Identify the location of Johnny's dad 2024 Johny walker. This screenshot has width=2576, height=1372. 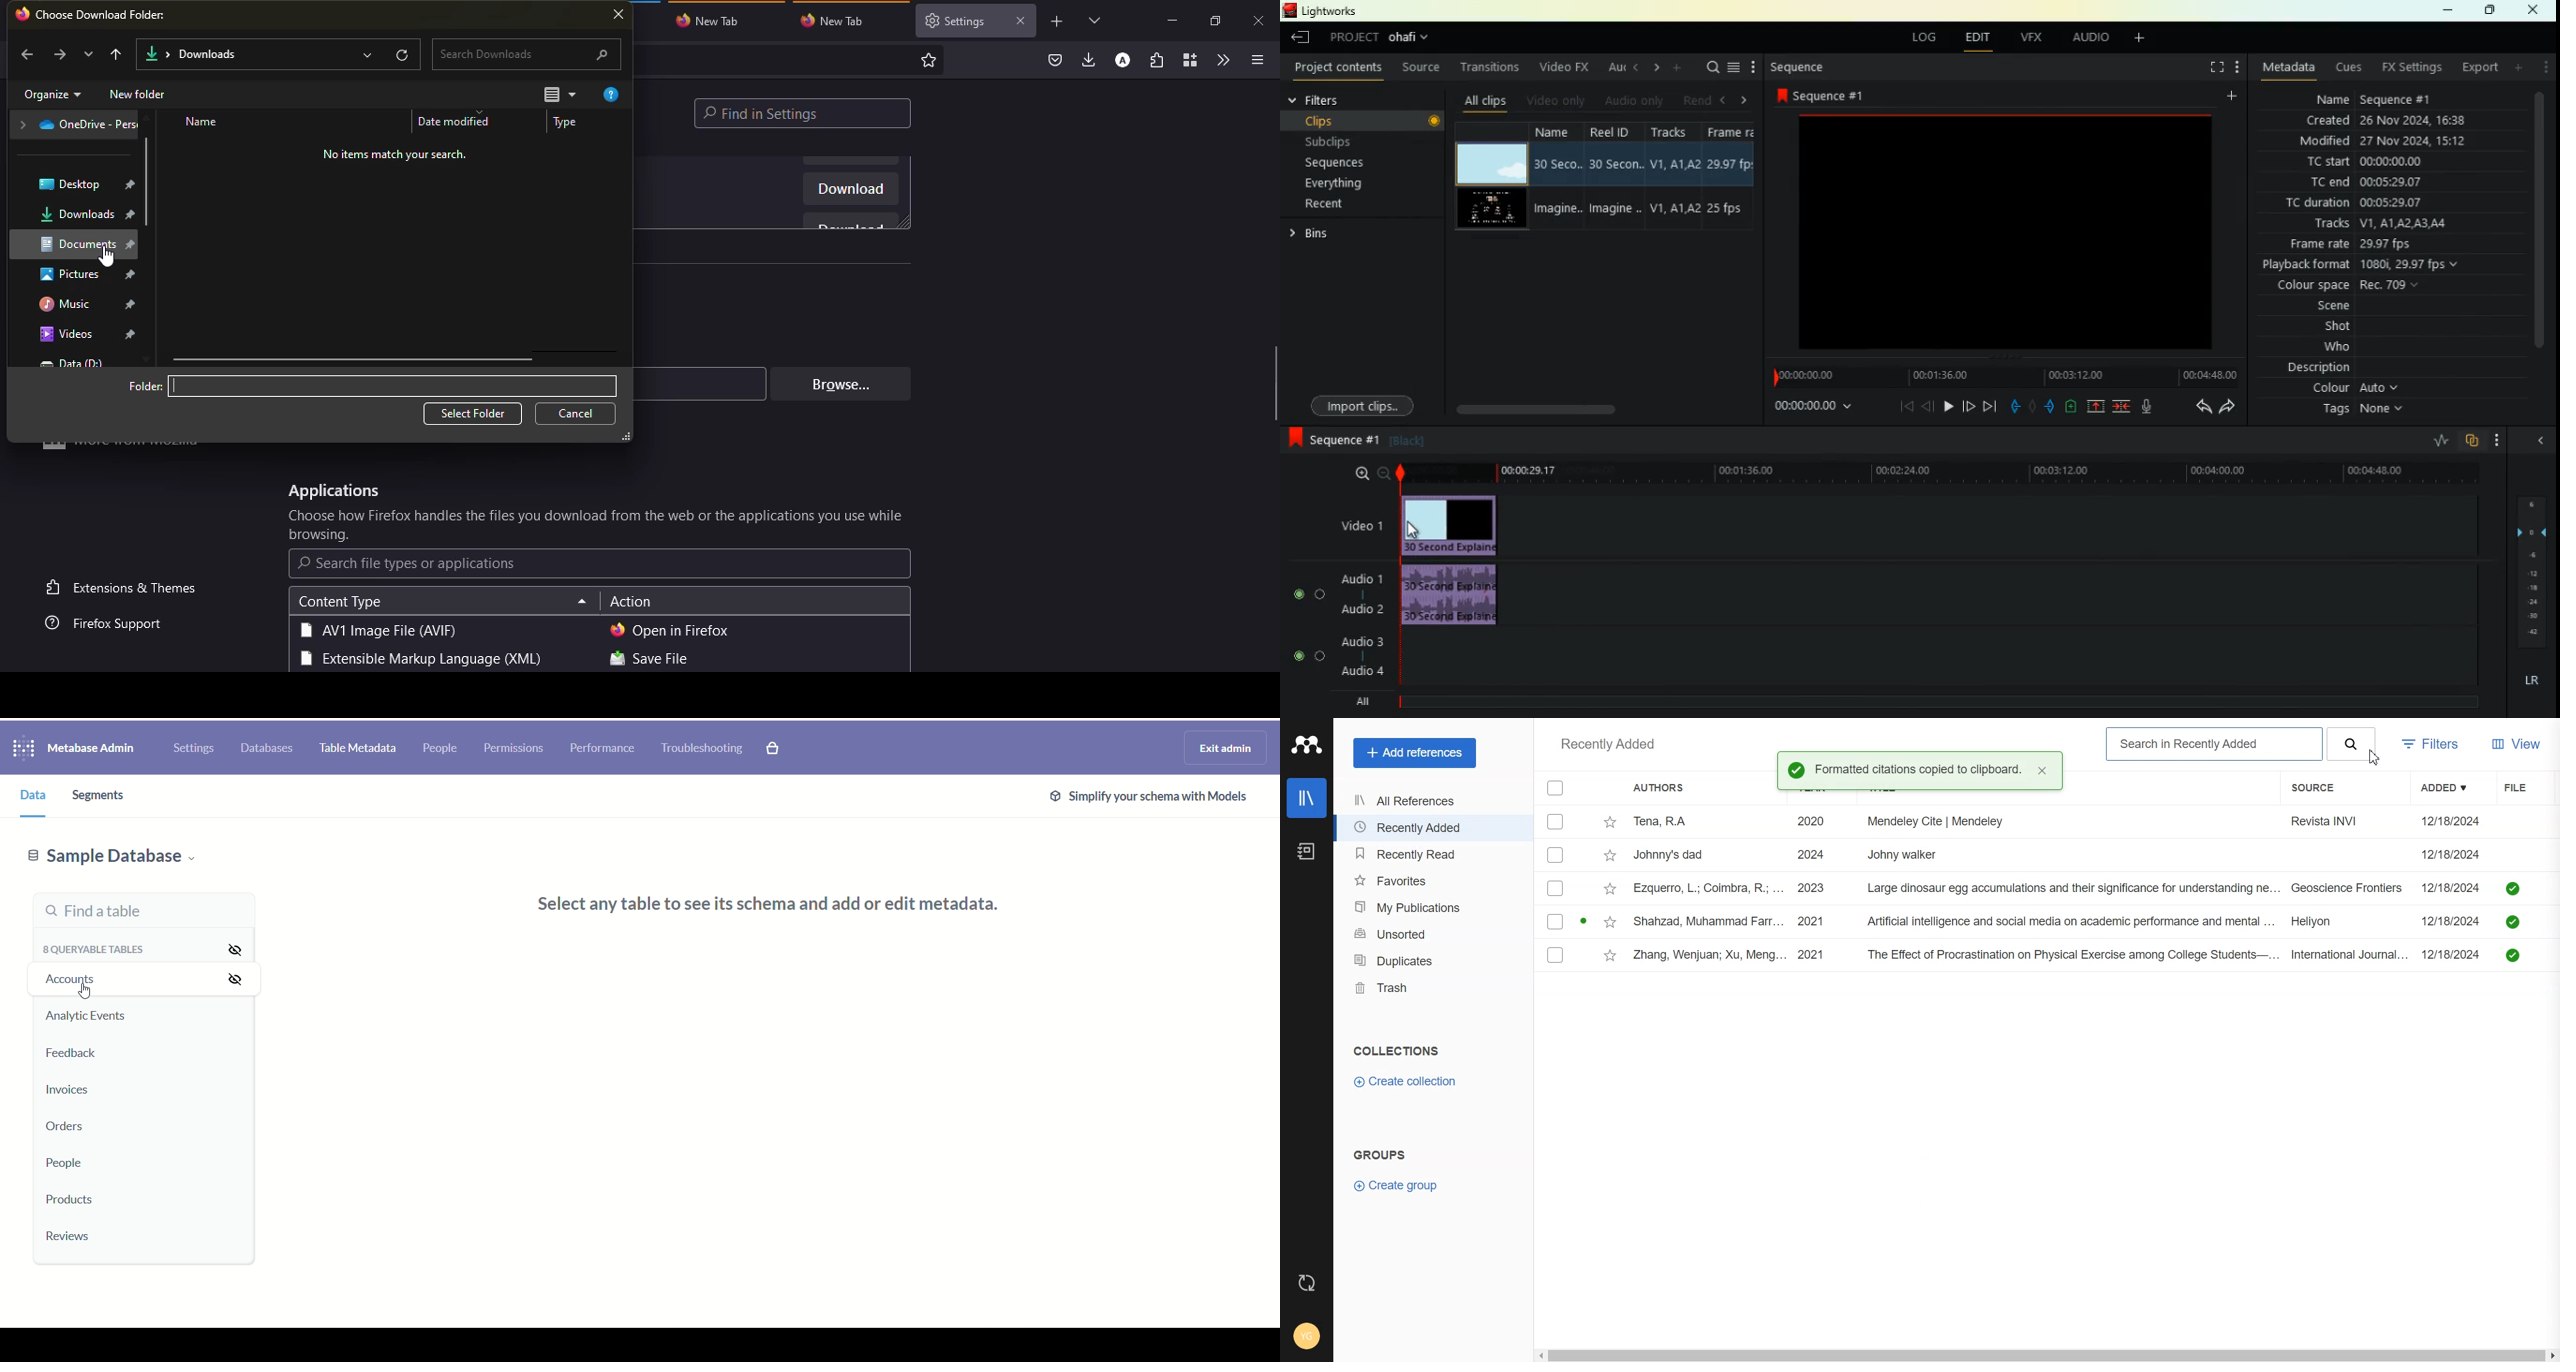
(2020, 857).